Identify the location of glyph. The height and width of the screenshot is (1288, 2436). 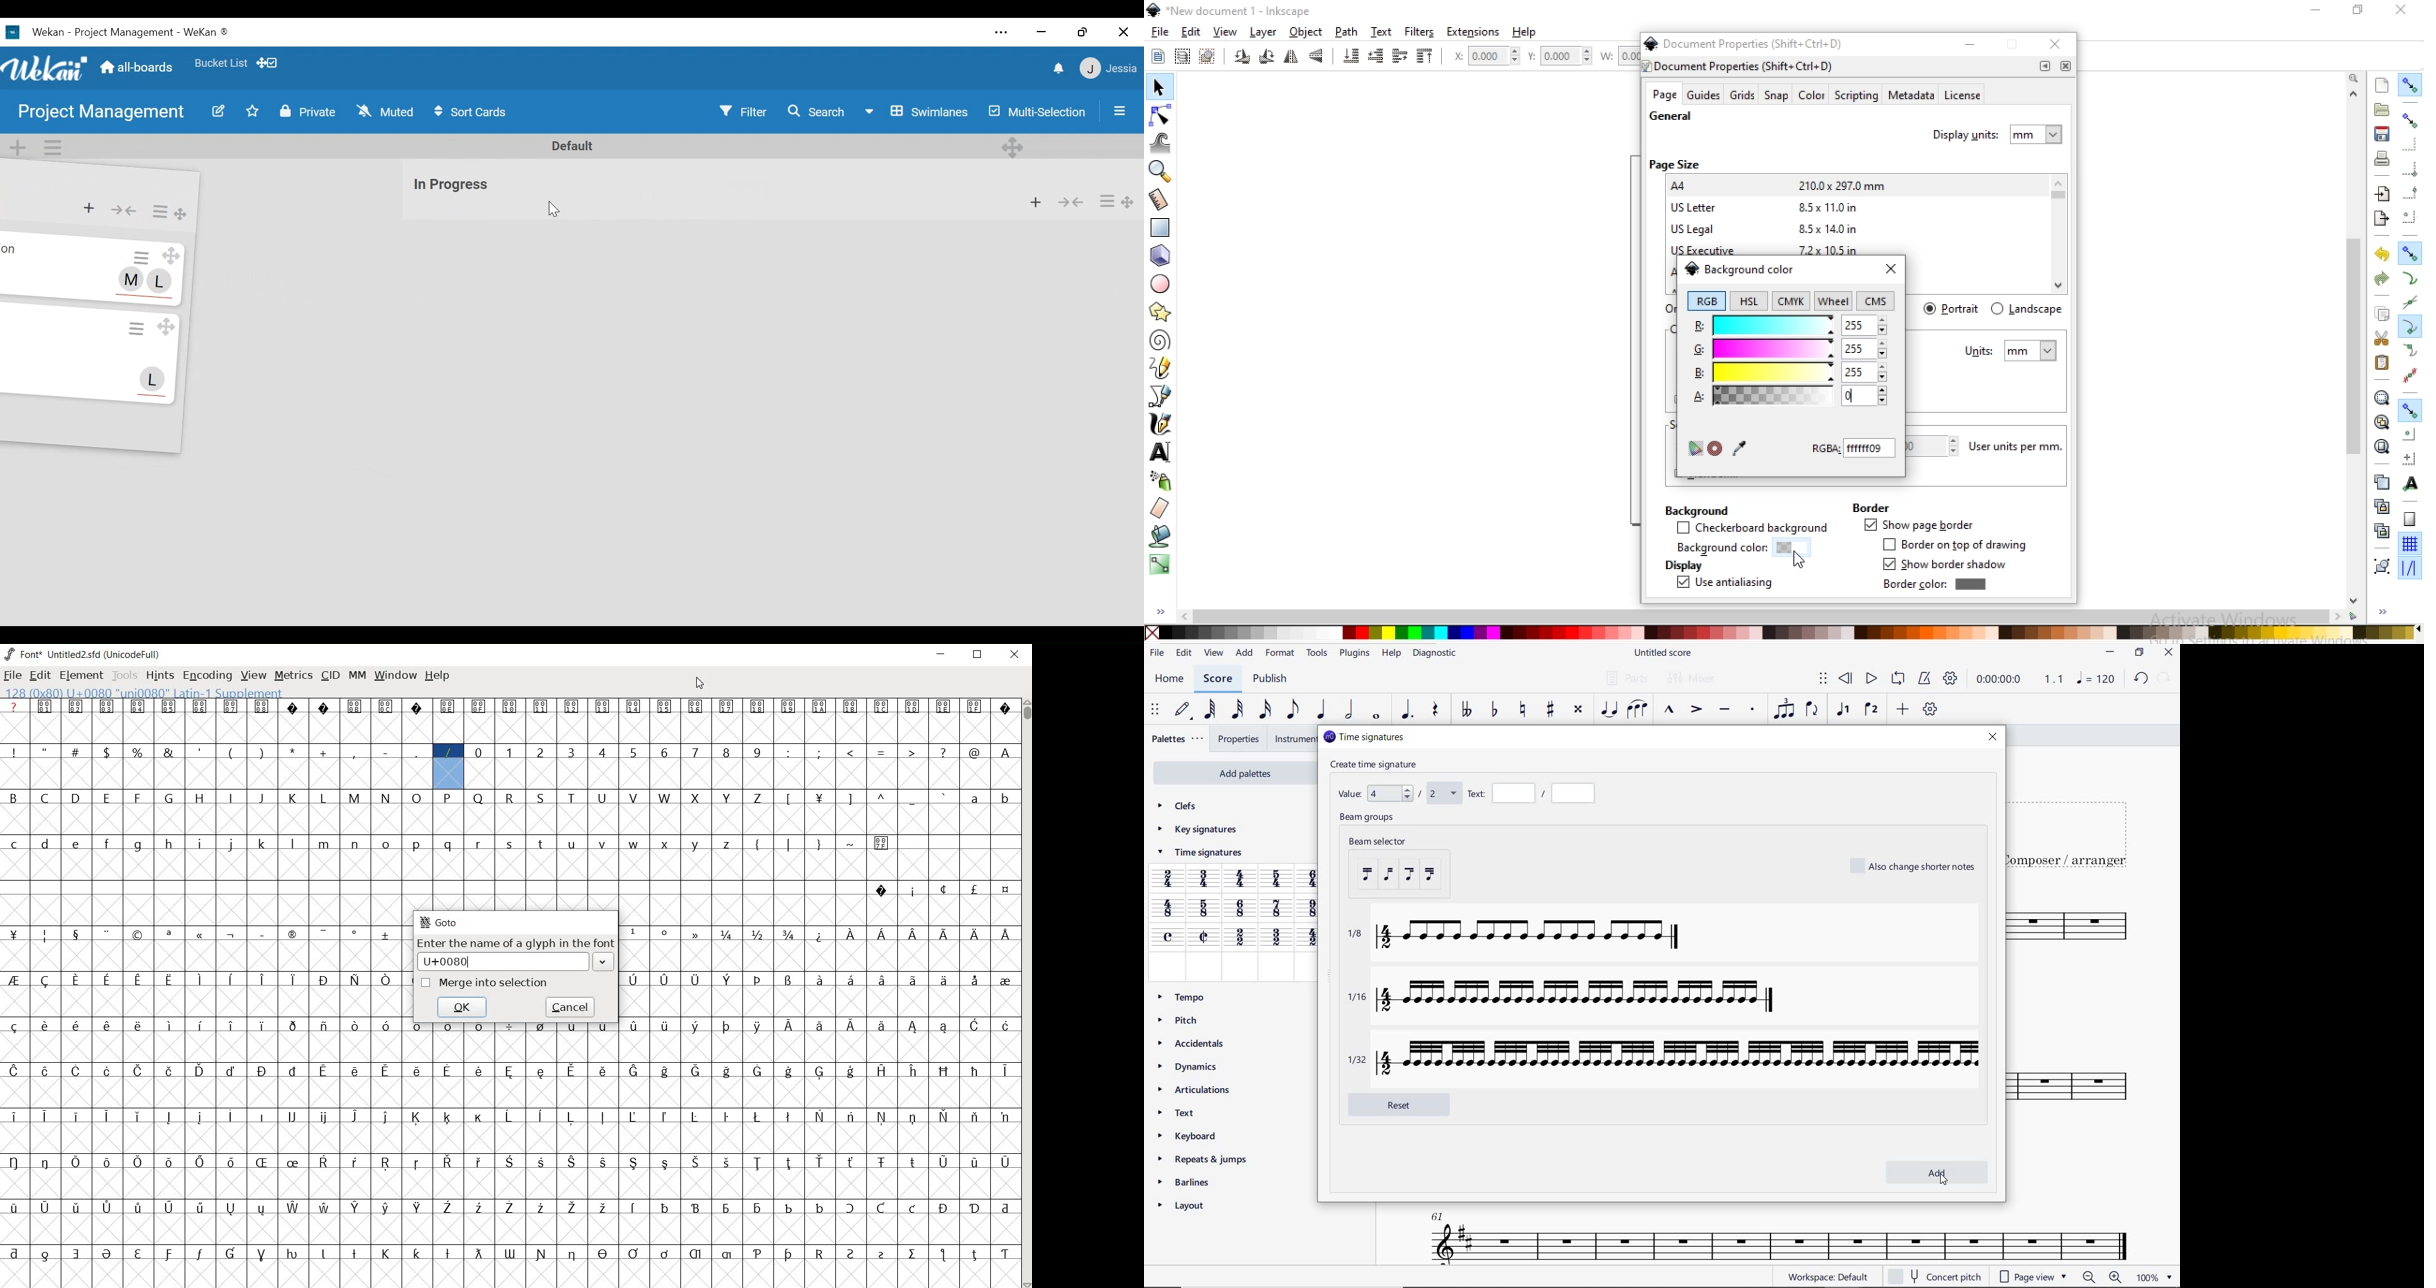
(355, 935).